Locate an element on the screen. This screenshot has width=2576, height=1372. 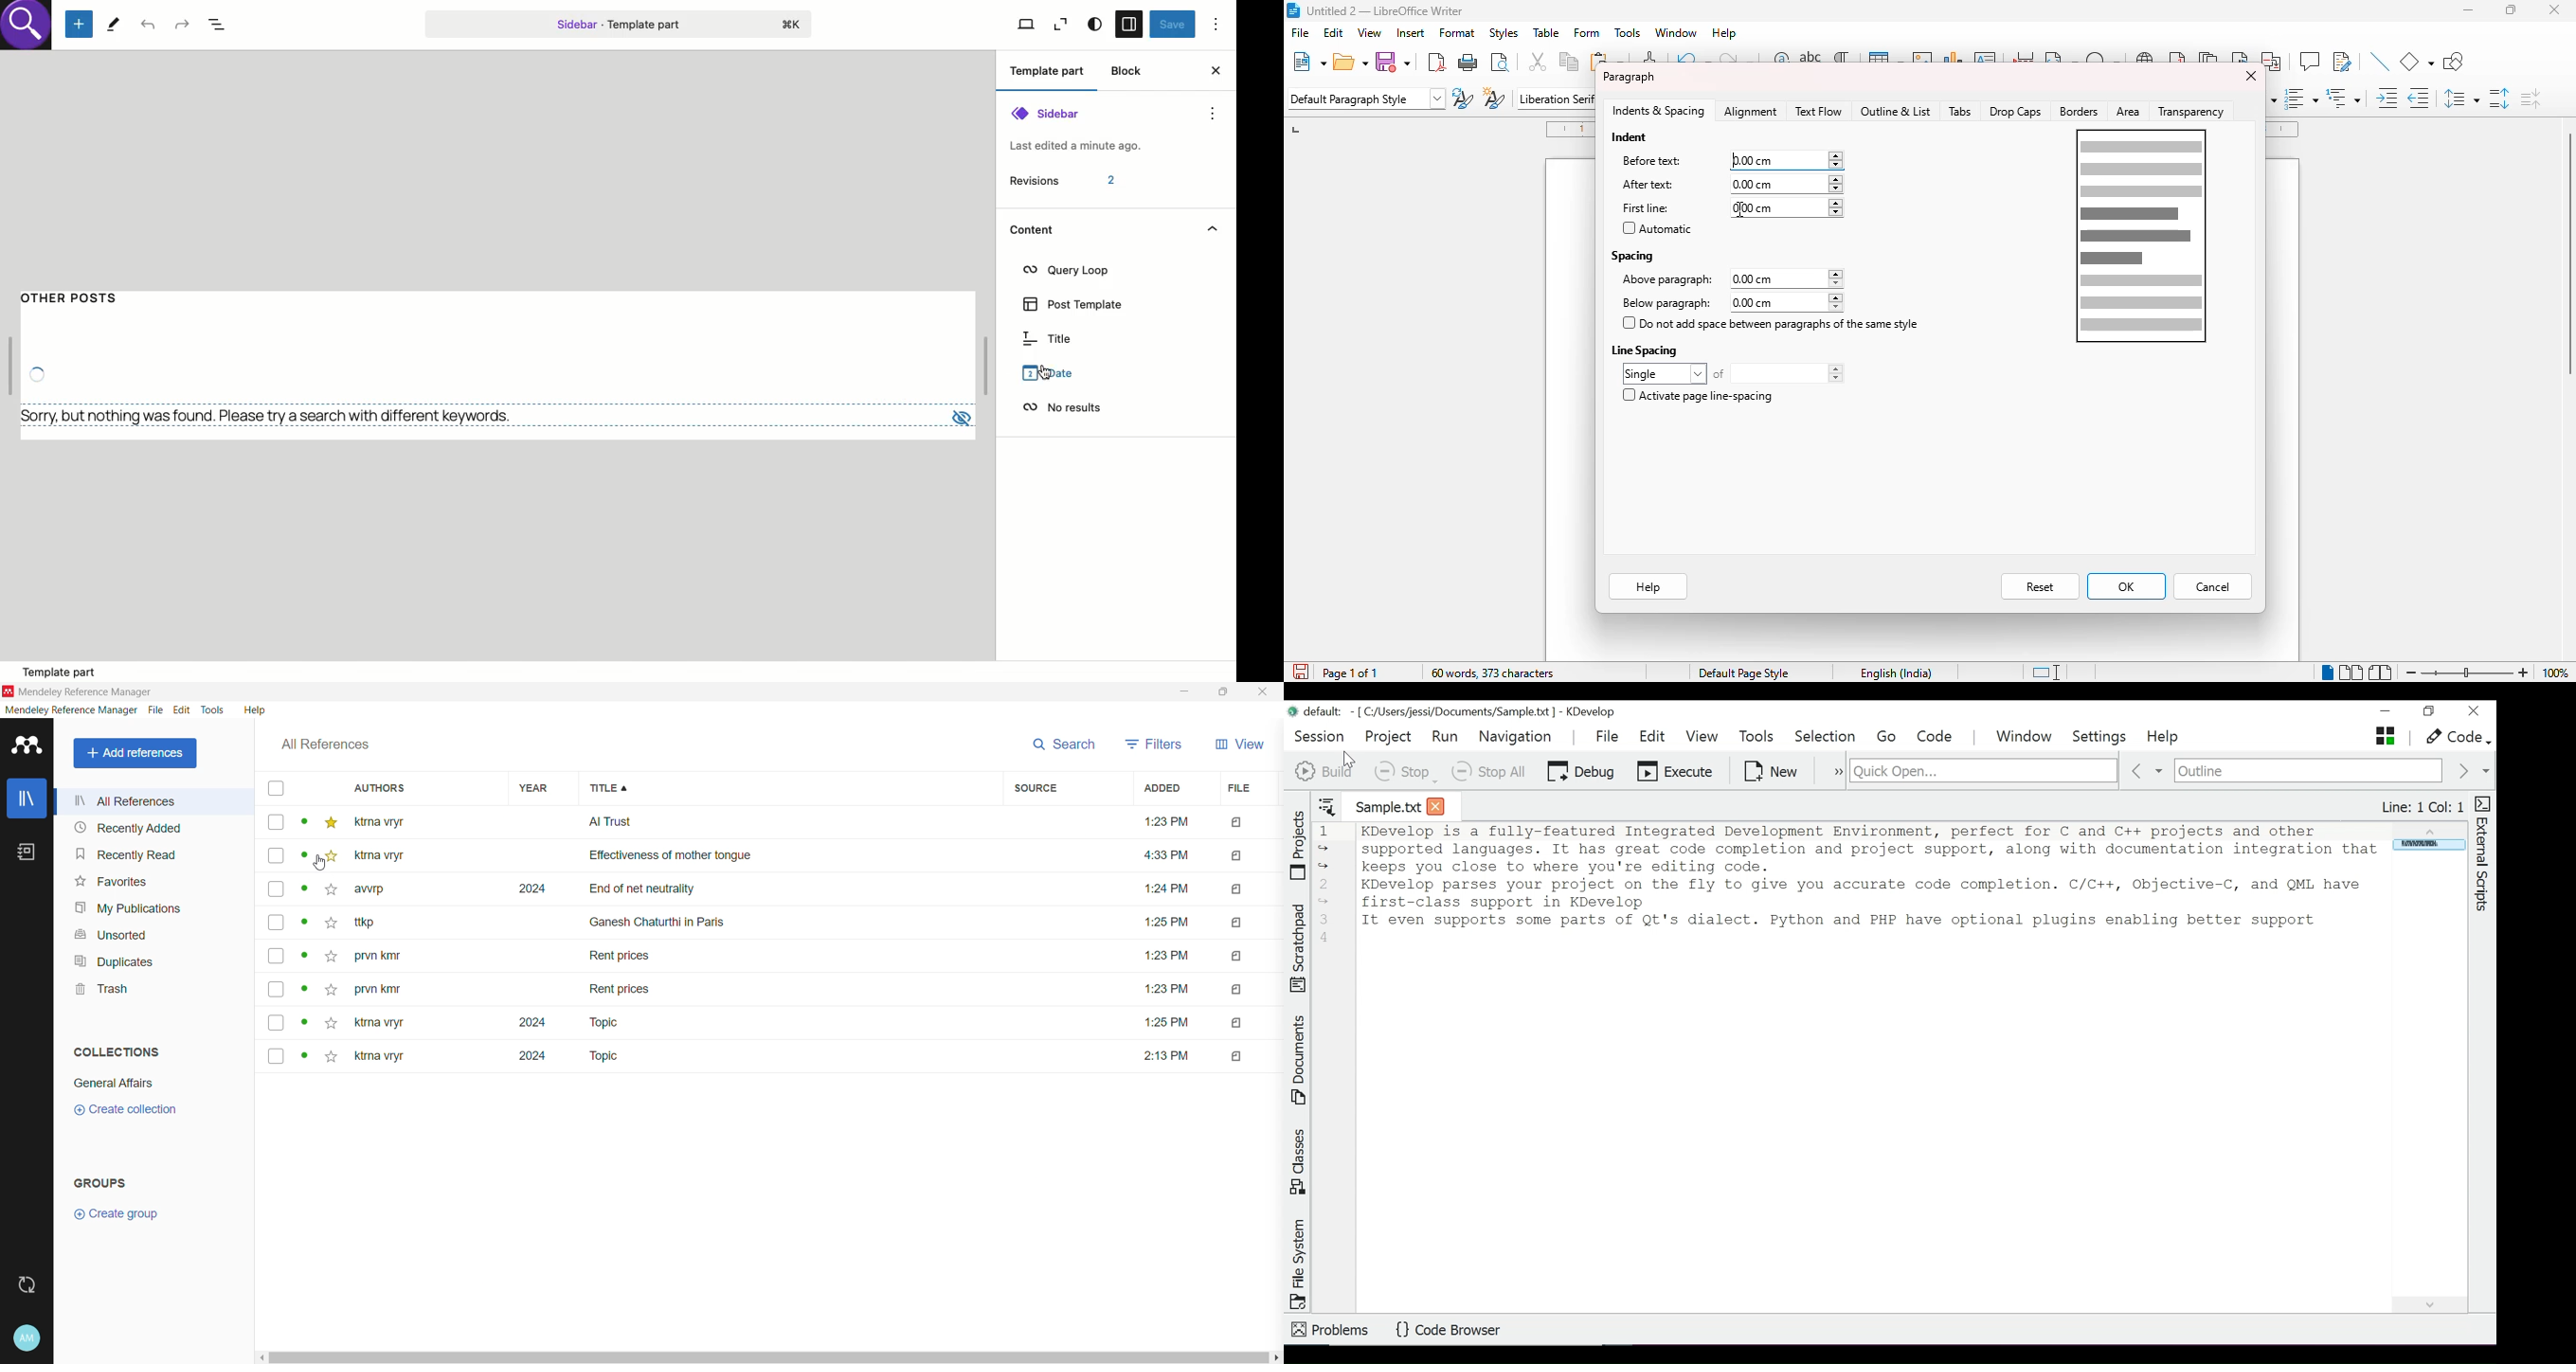
Sidebar  is located at coordinates (1129, 25).